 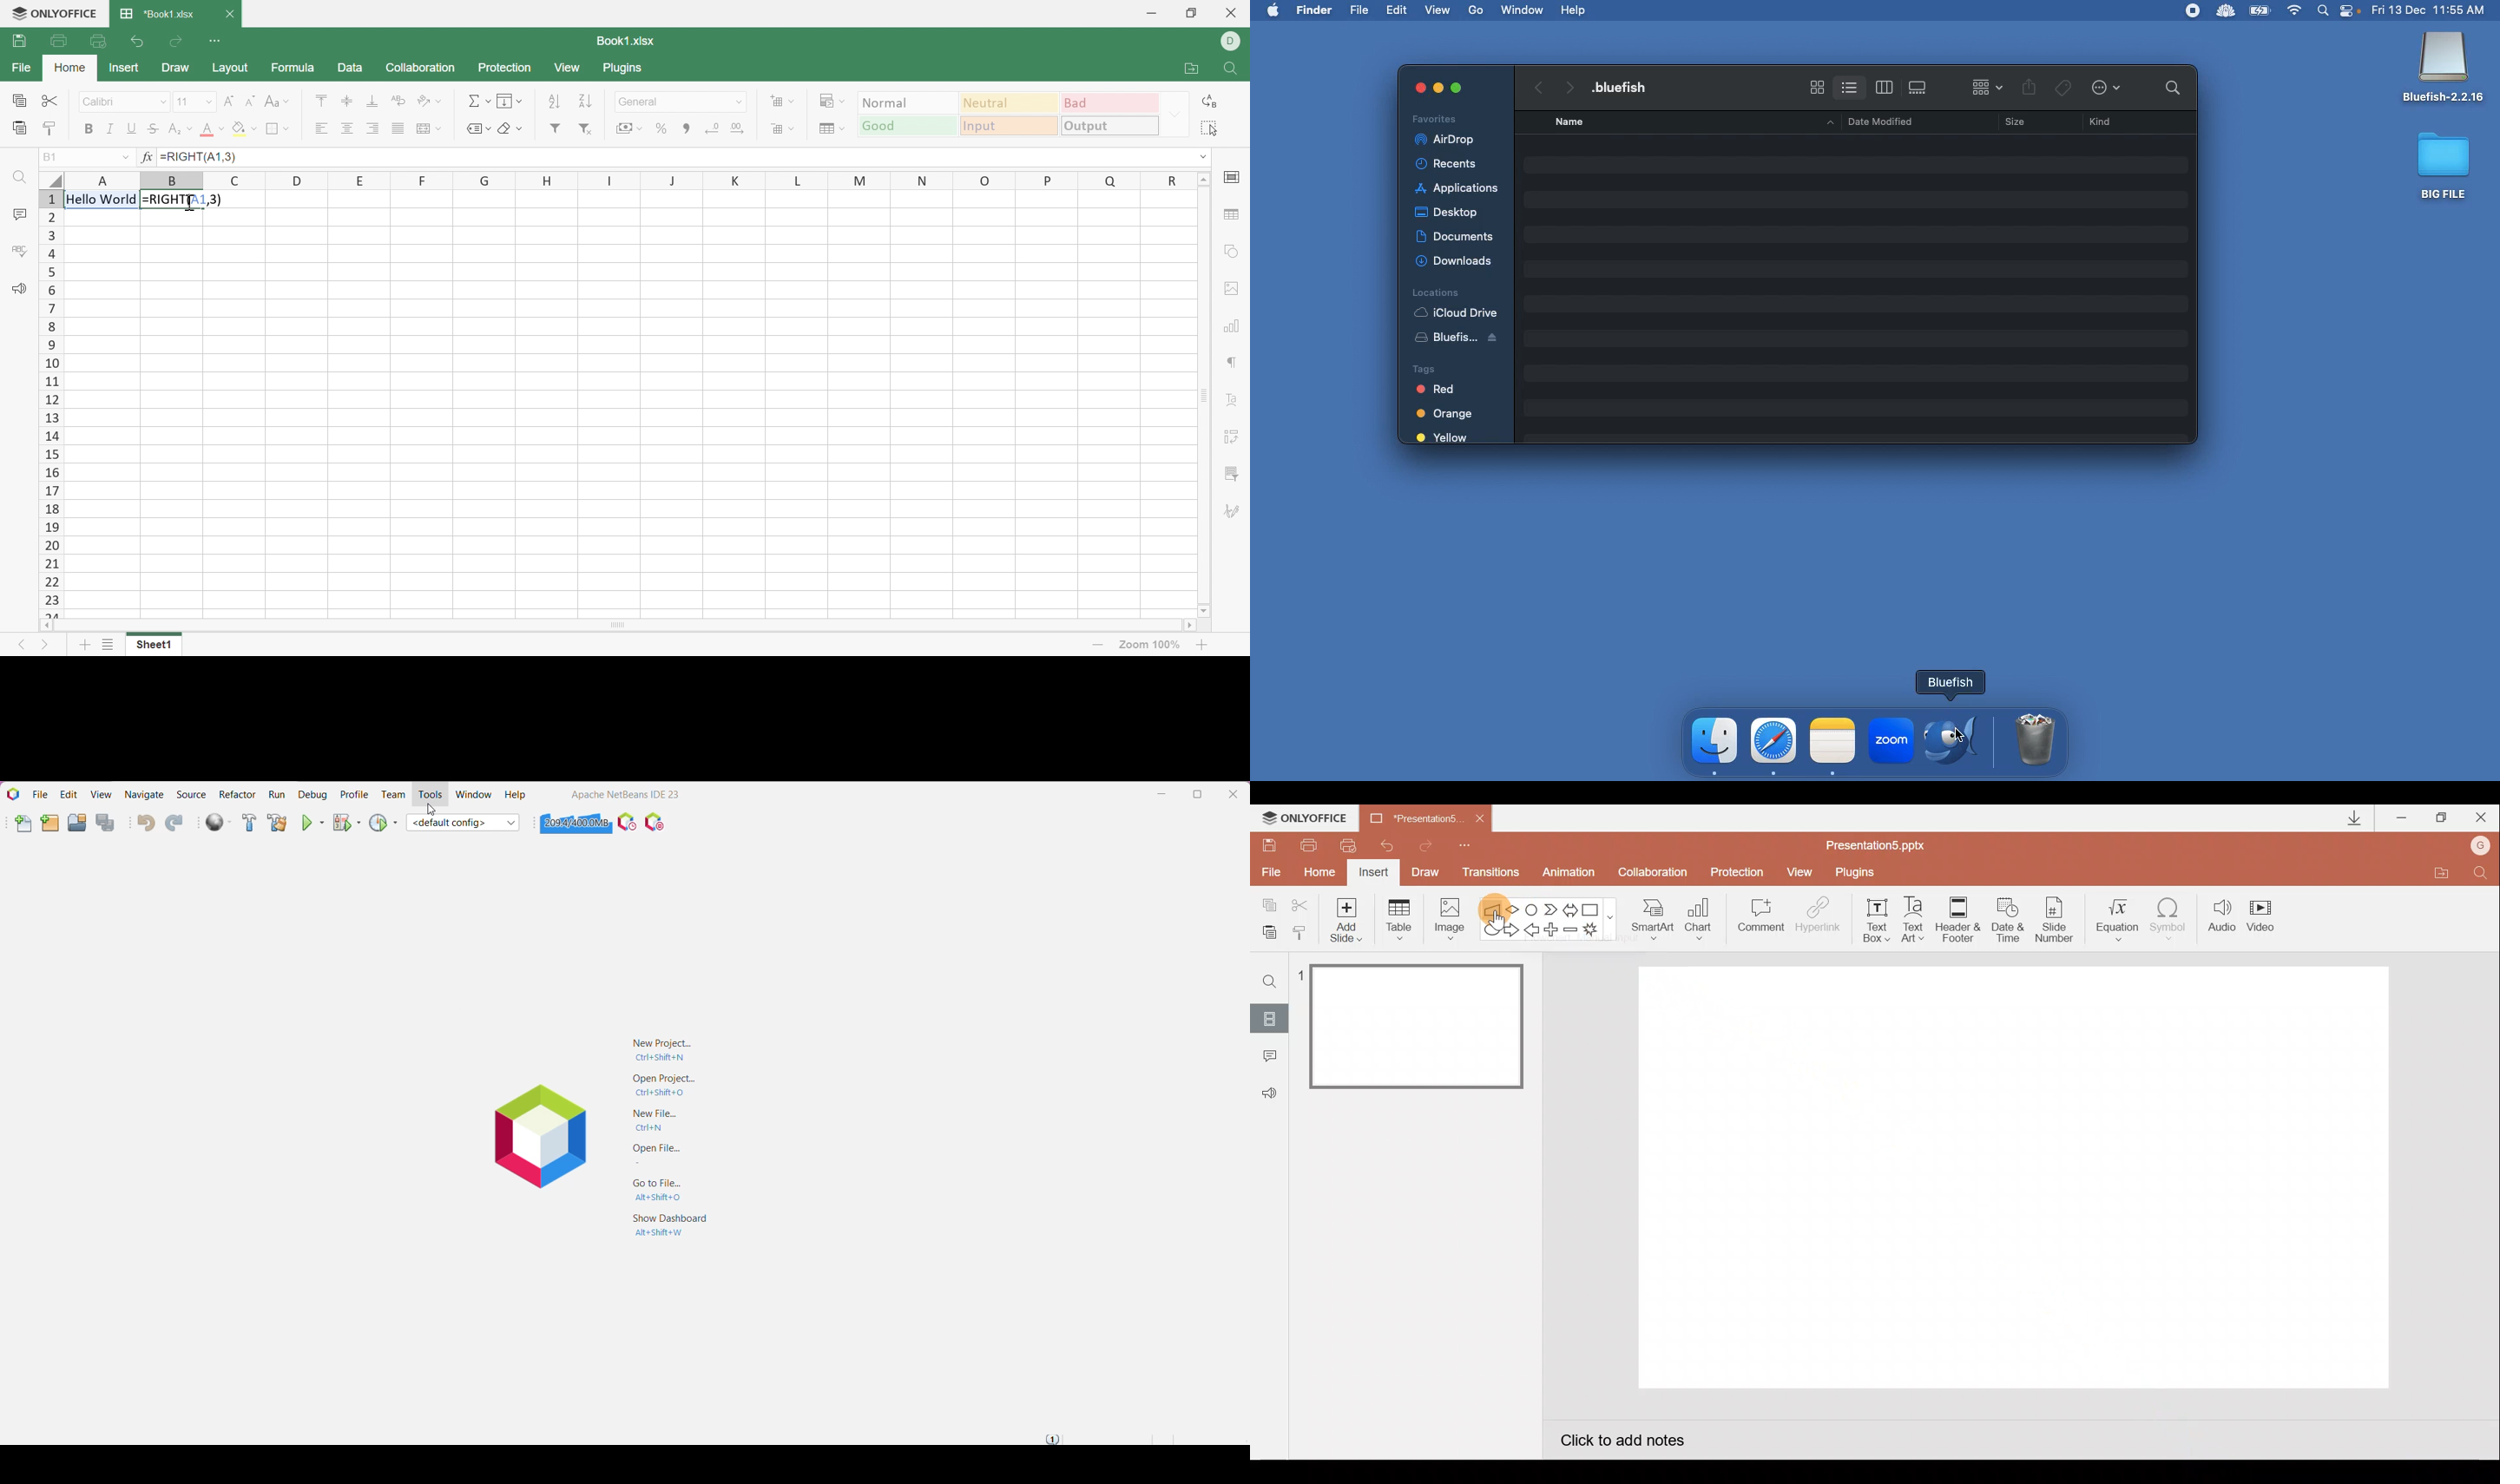 I want to click on Decrease decimal, so click(x=713, y=129).